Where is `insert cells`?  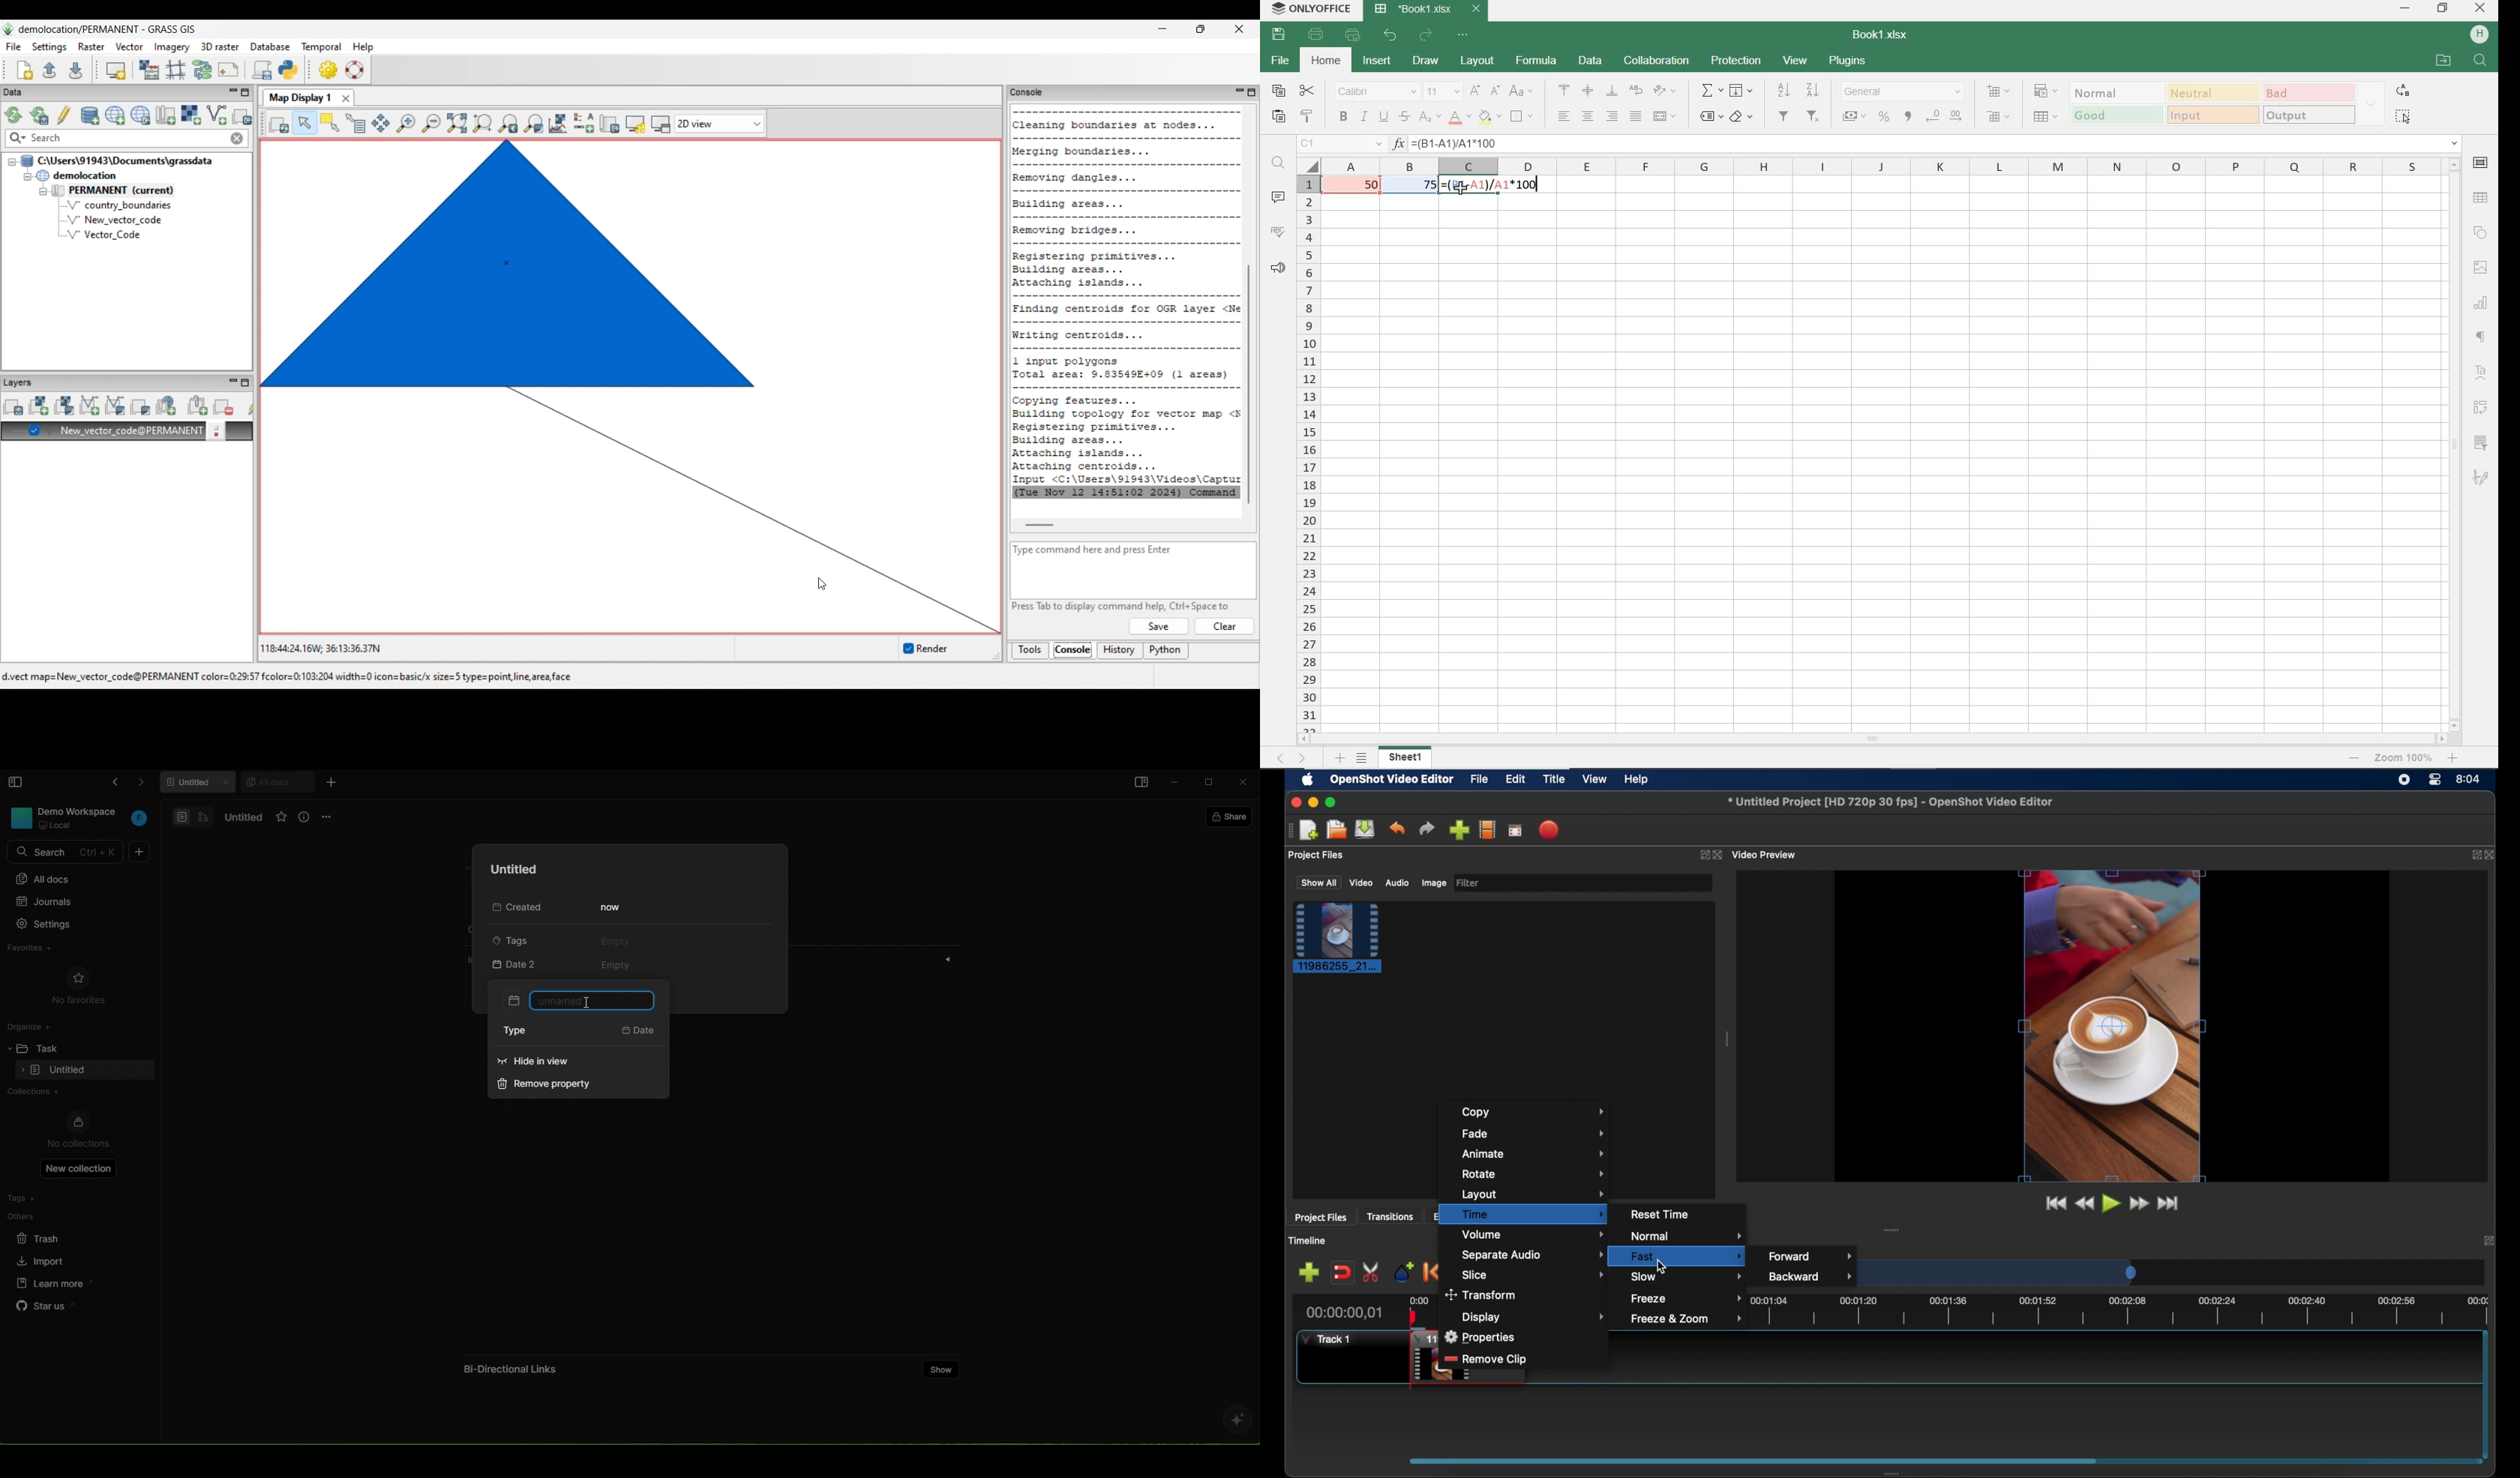
insert cells is located at coordinates (1997, 92).